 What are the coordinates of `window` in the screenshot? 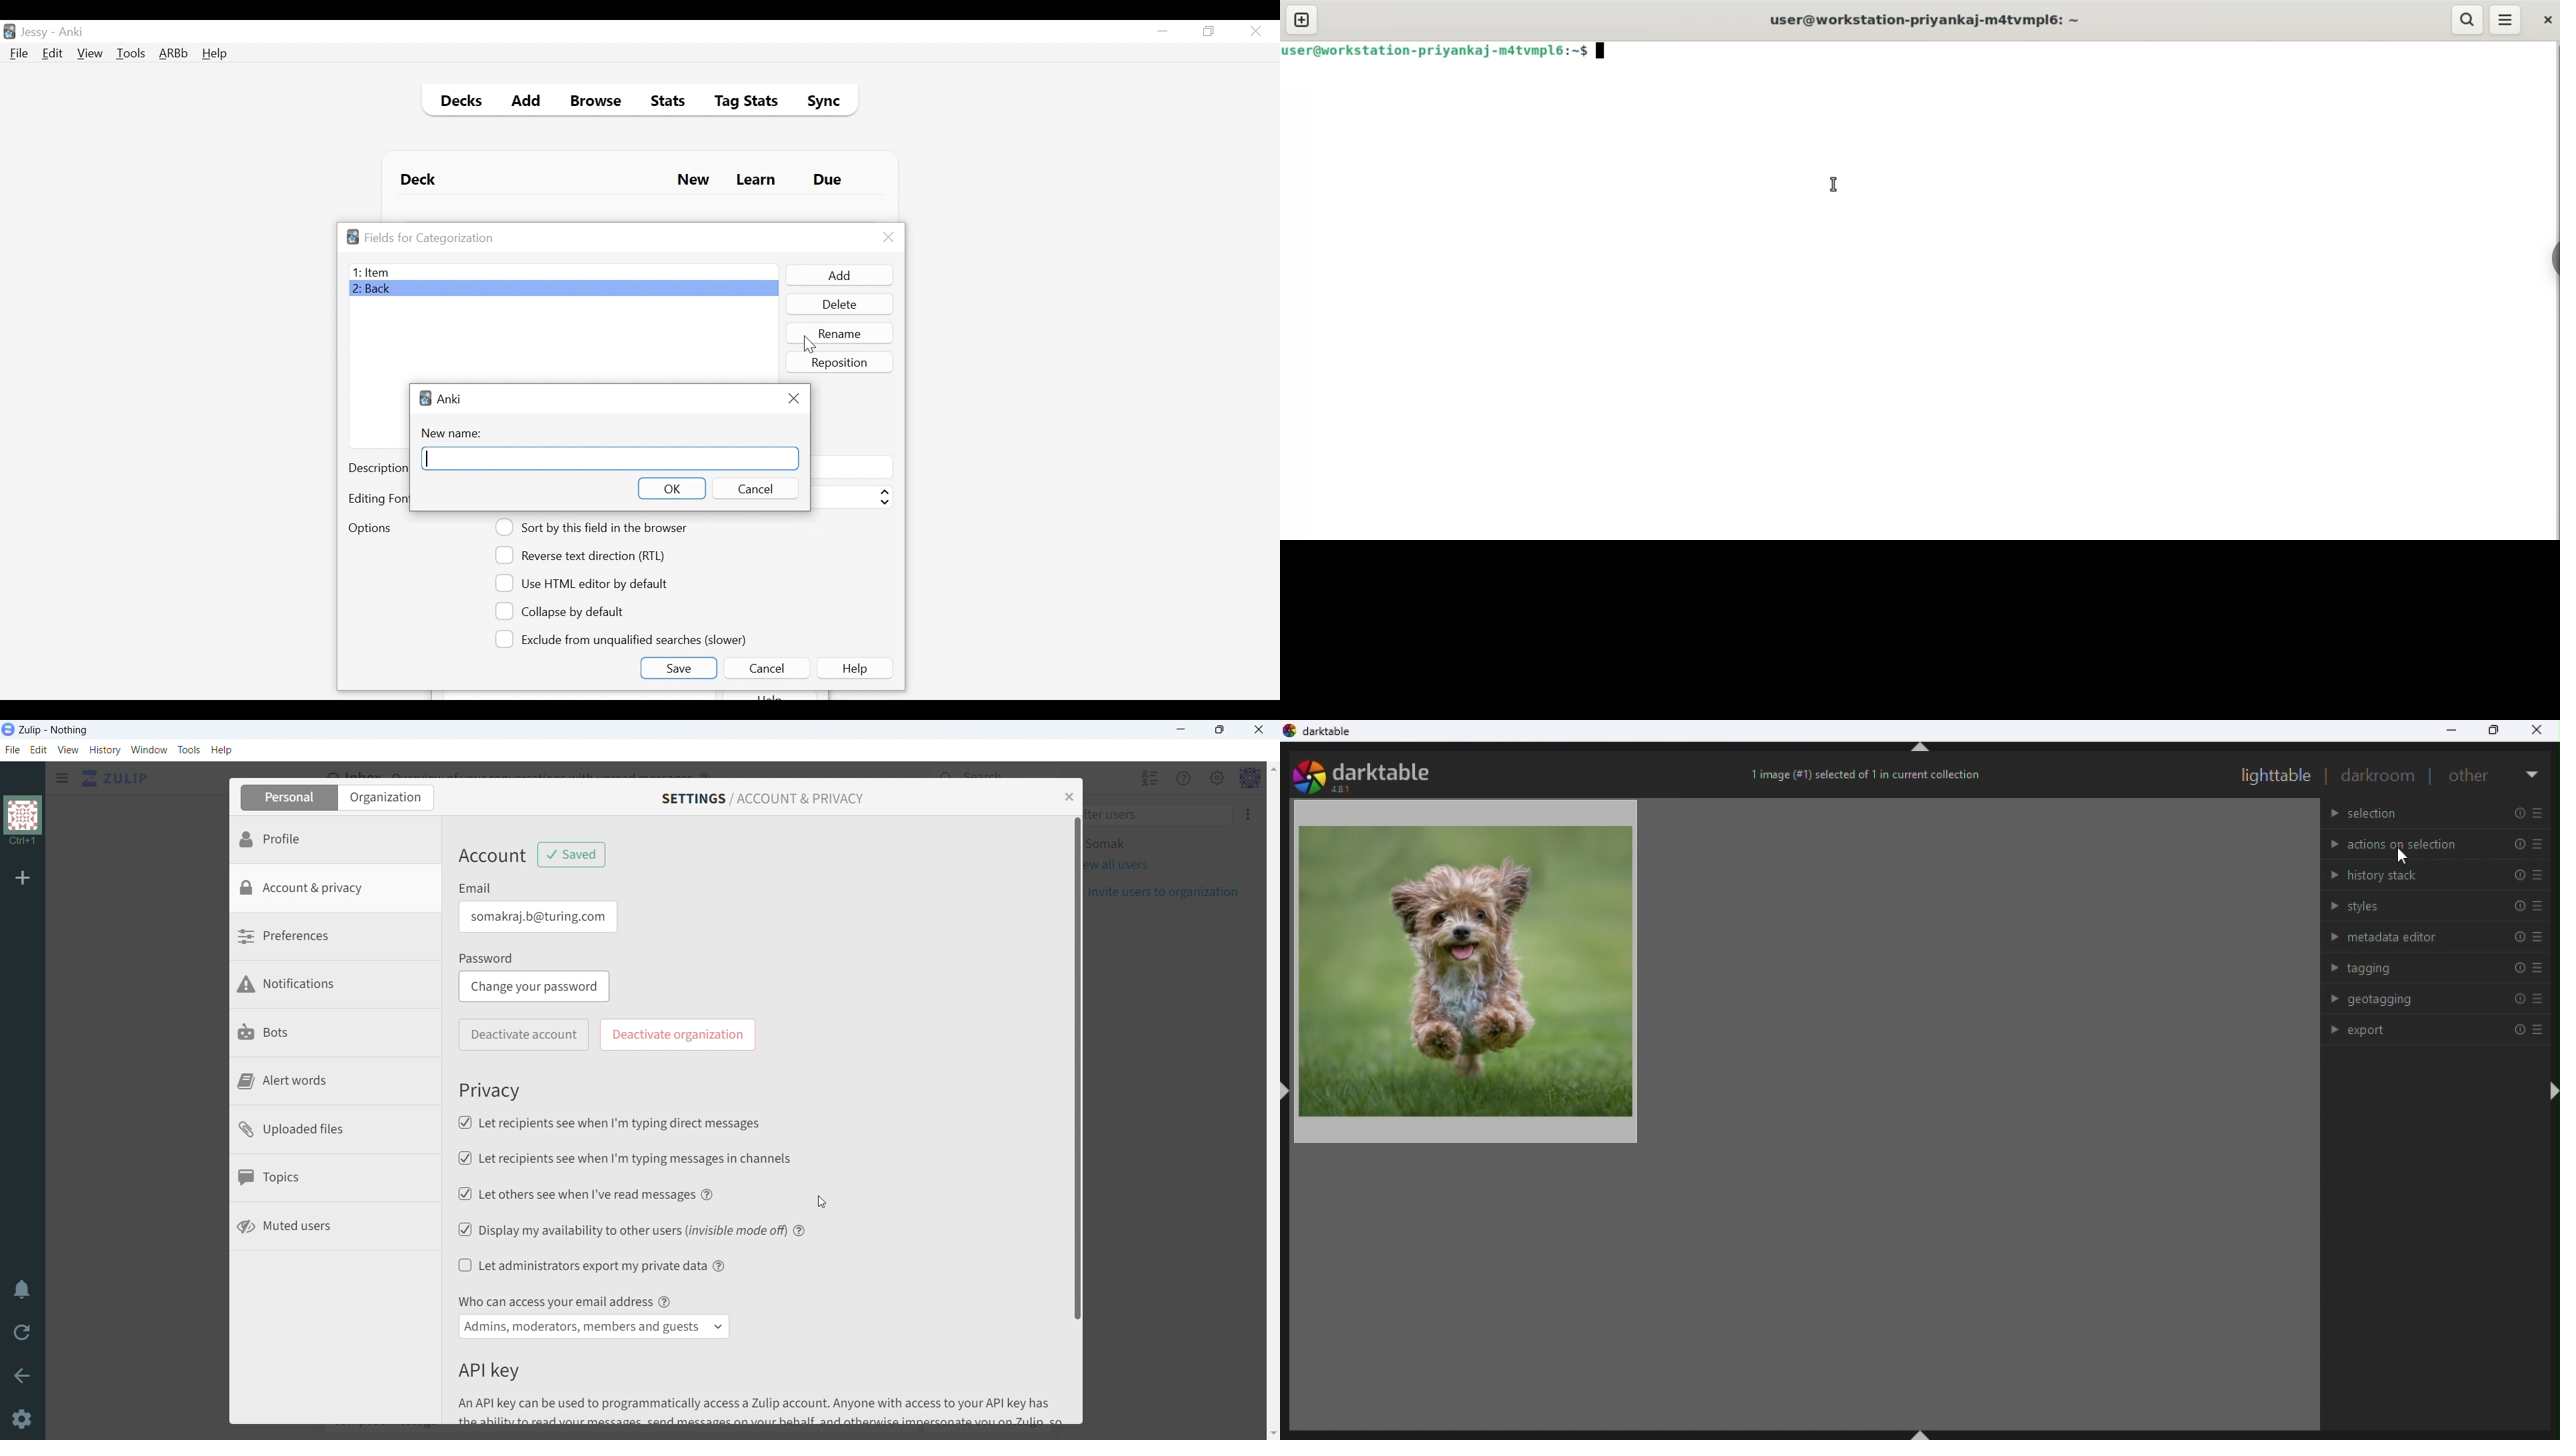 It's located at (150, 750).